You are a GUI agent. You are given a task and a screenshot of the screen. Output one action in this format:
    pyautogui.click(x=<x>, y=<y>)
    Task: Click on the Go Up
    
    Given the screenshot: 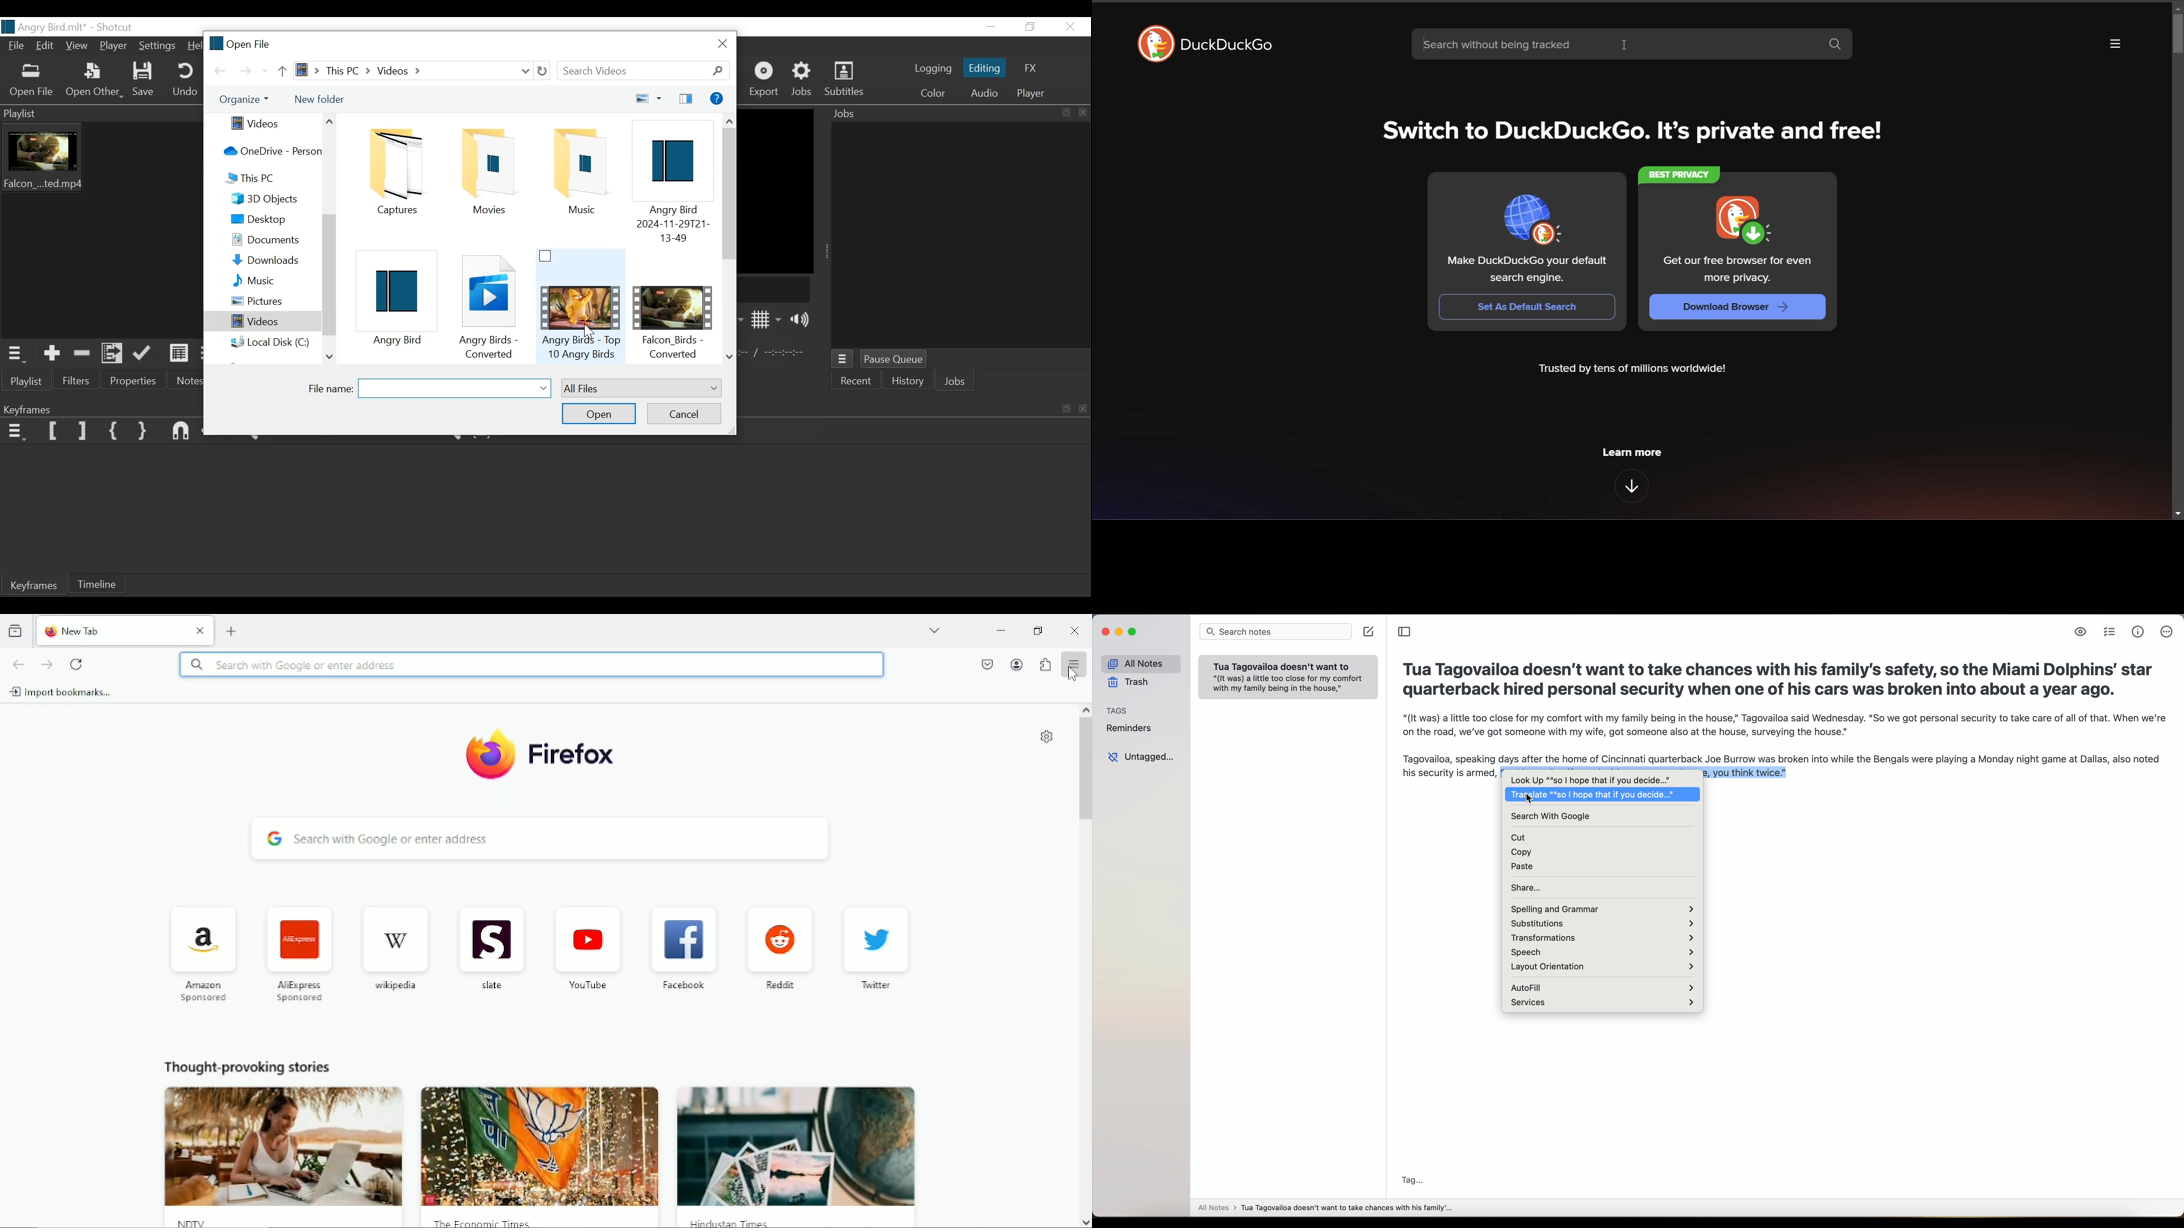 What is the action you would take?
    pyautogui.click(x=282, y=70)
    